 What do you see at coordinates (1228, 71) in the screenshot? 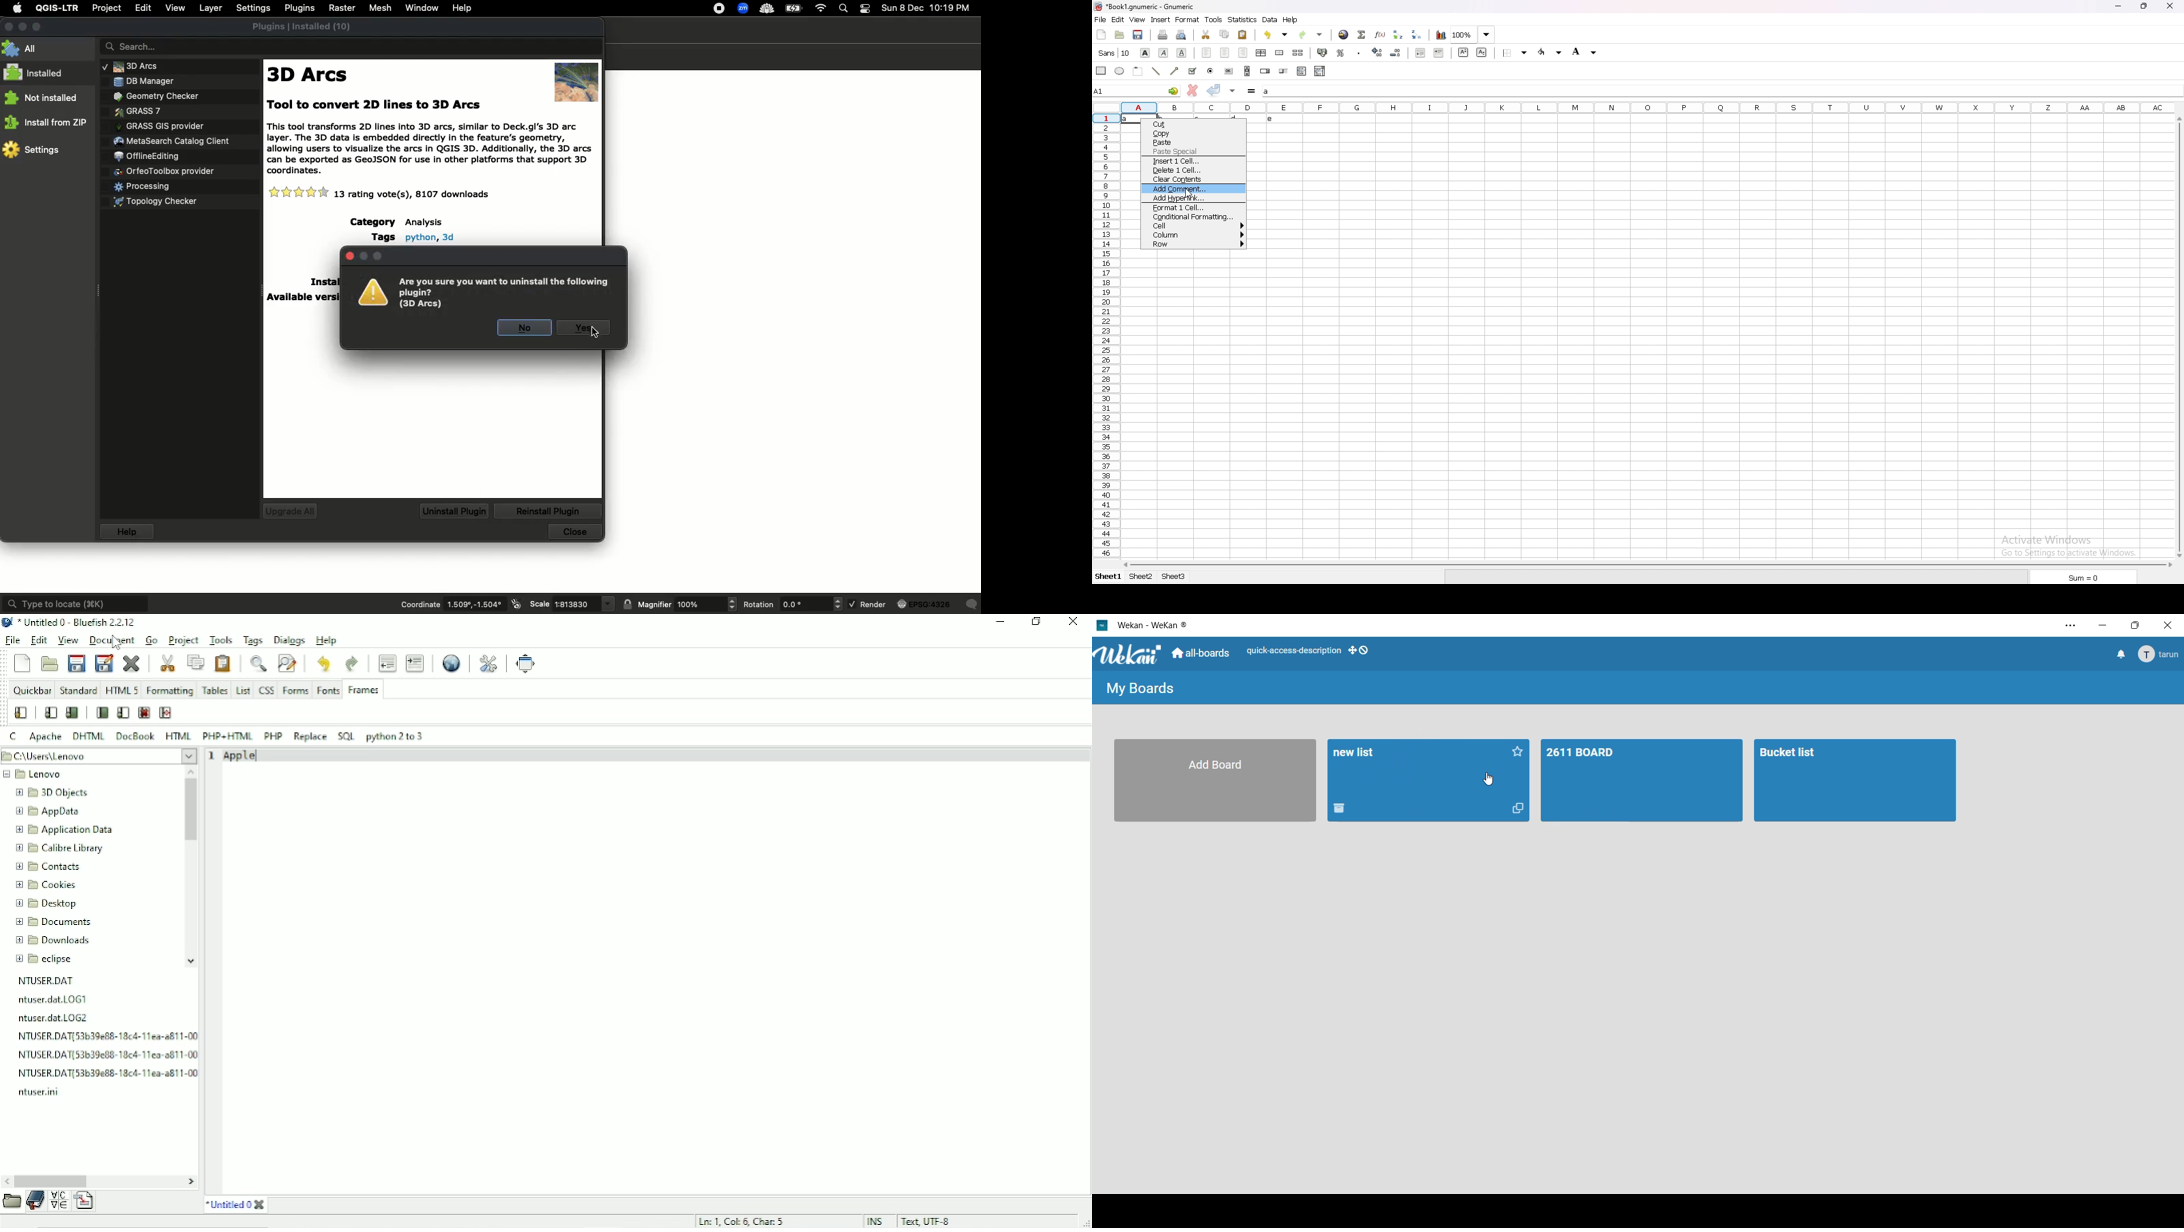
I see `button` at bounding box center [1228, 71].